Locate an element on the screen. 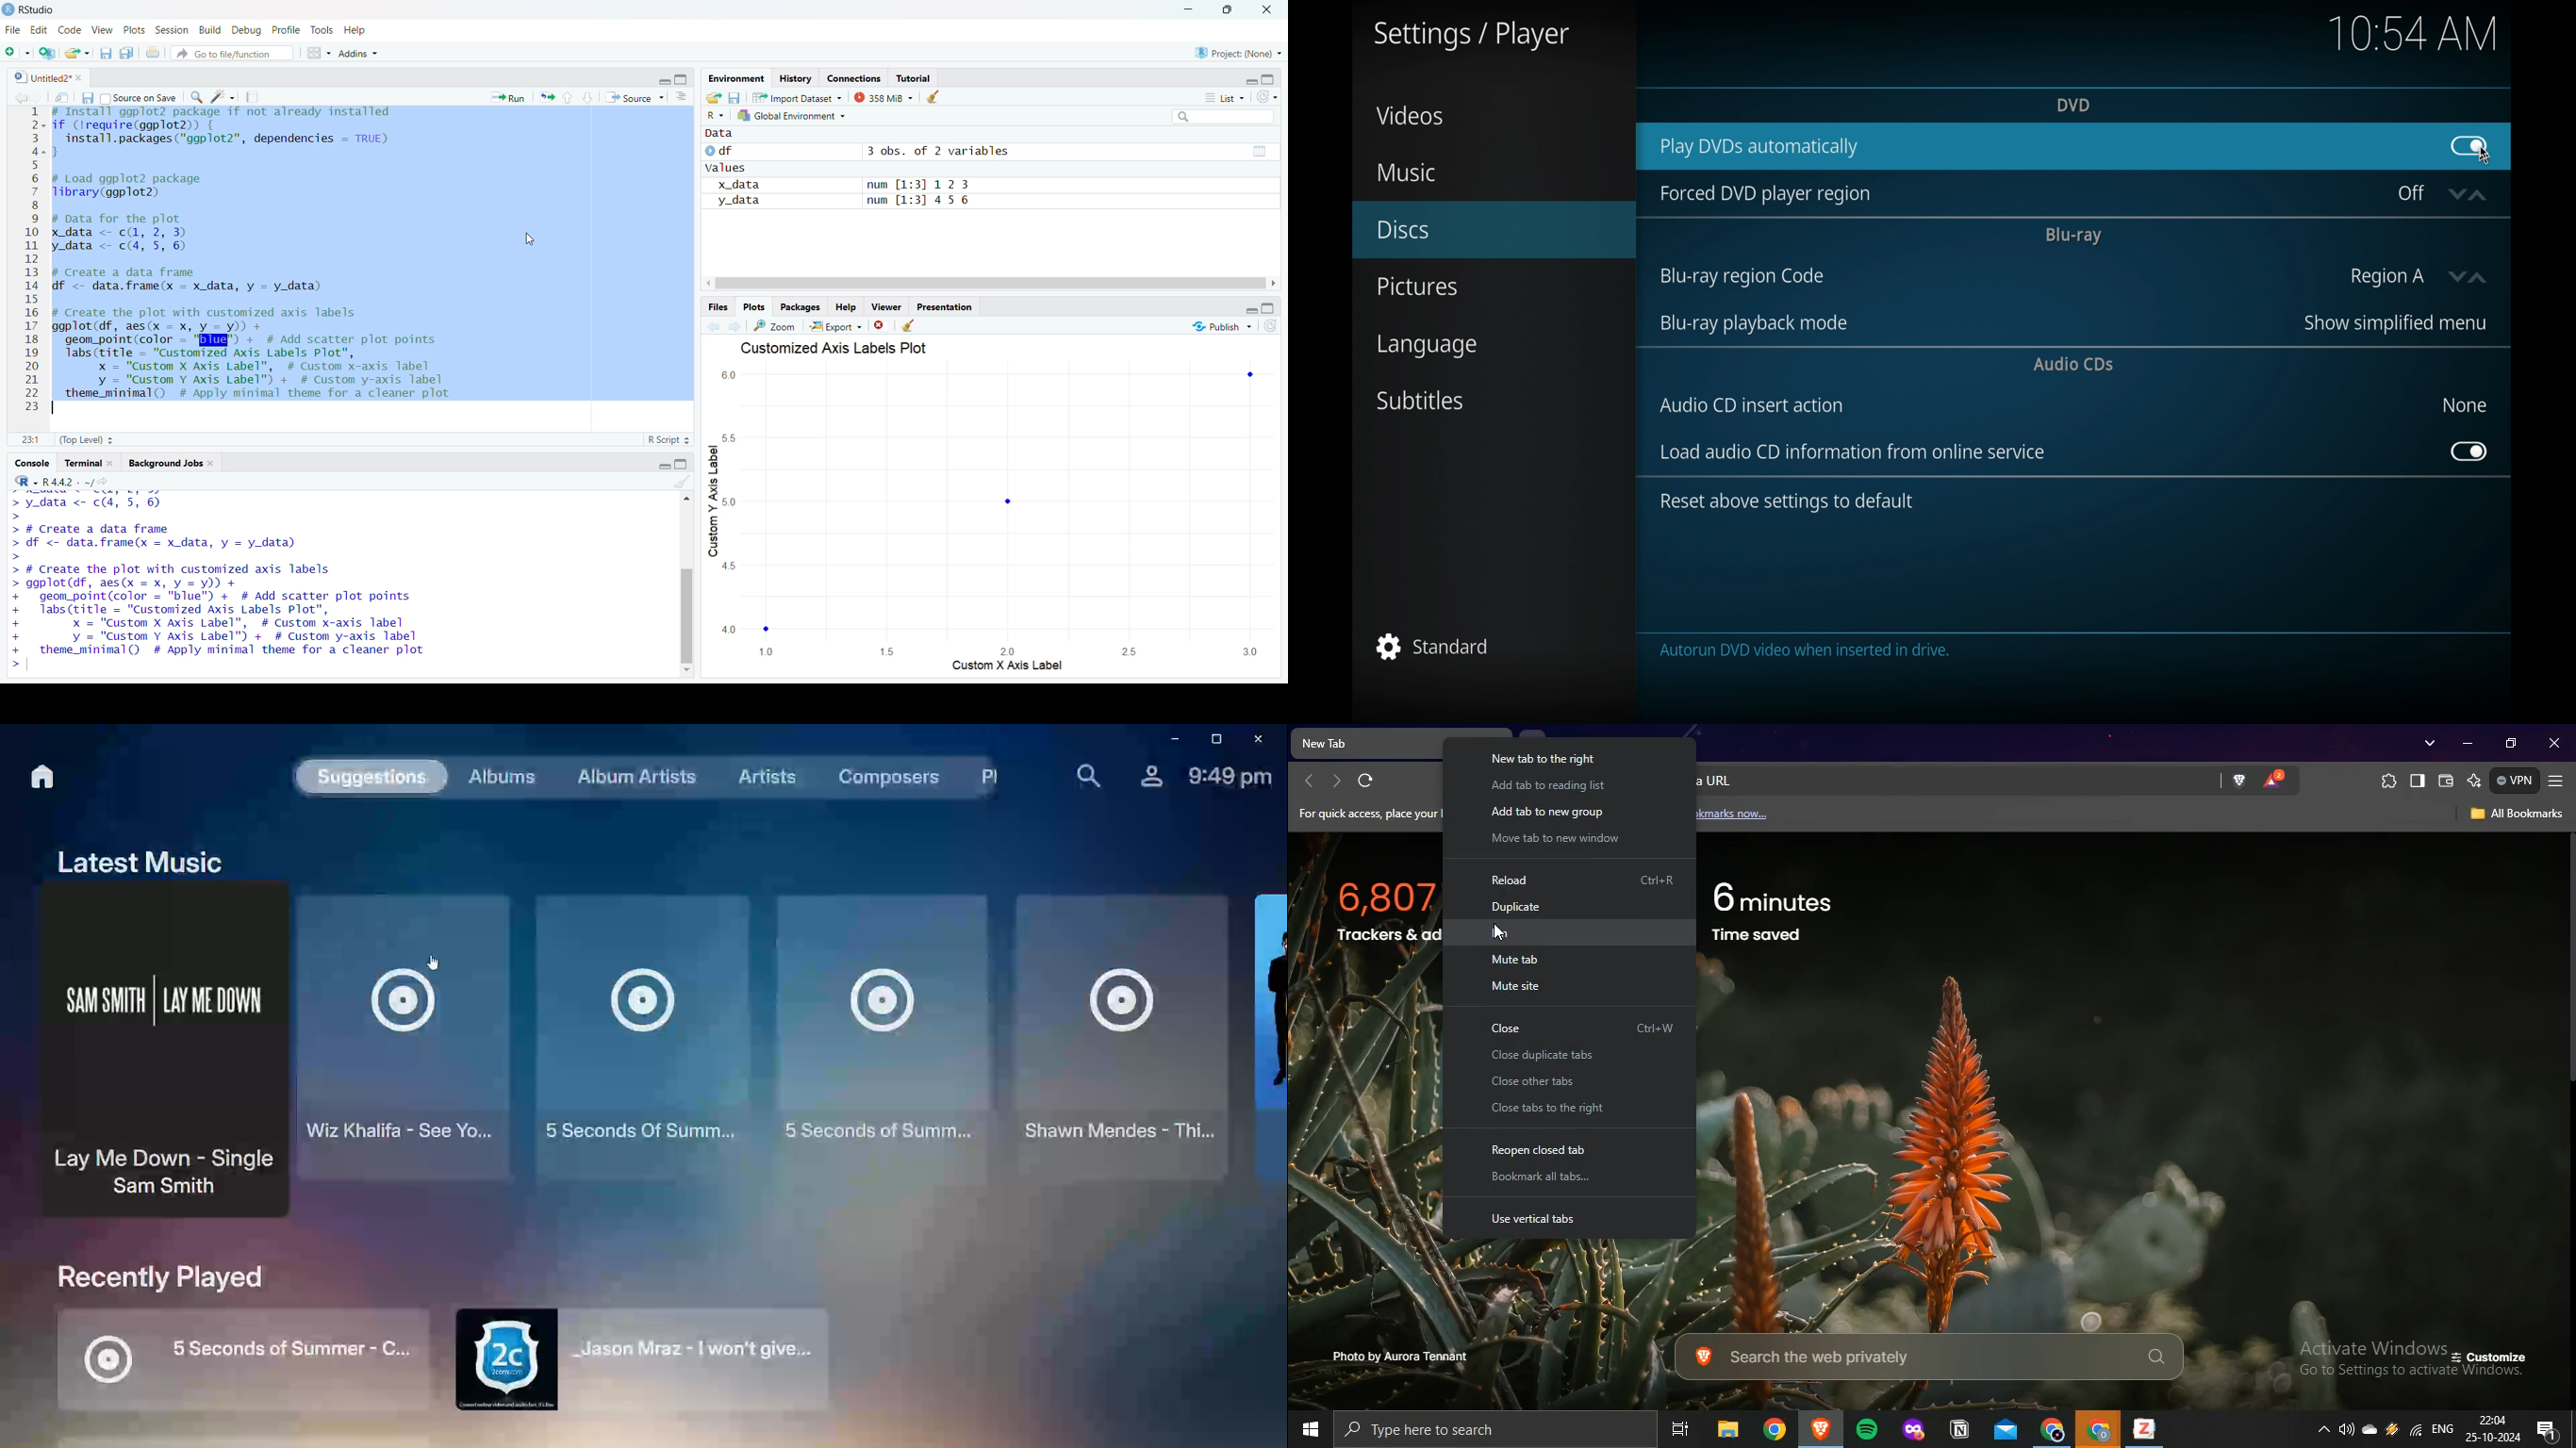  audio cd insert action is located at coordinates (1752, 405).